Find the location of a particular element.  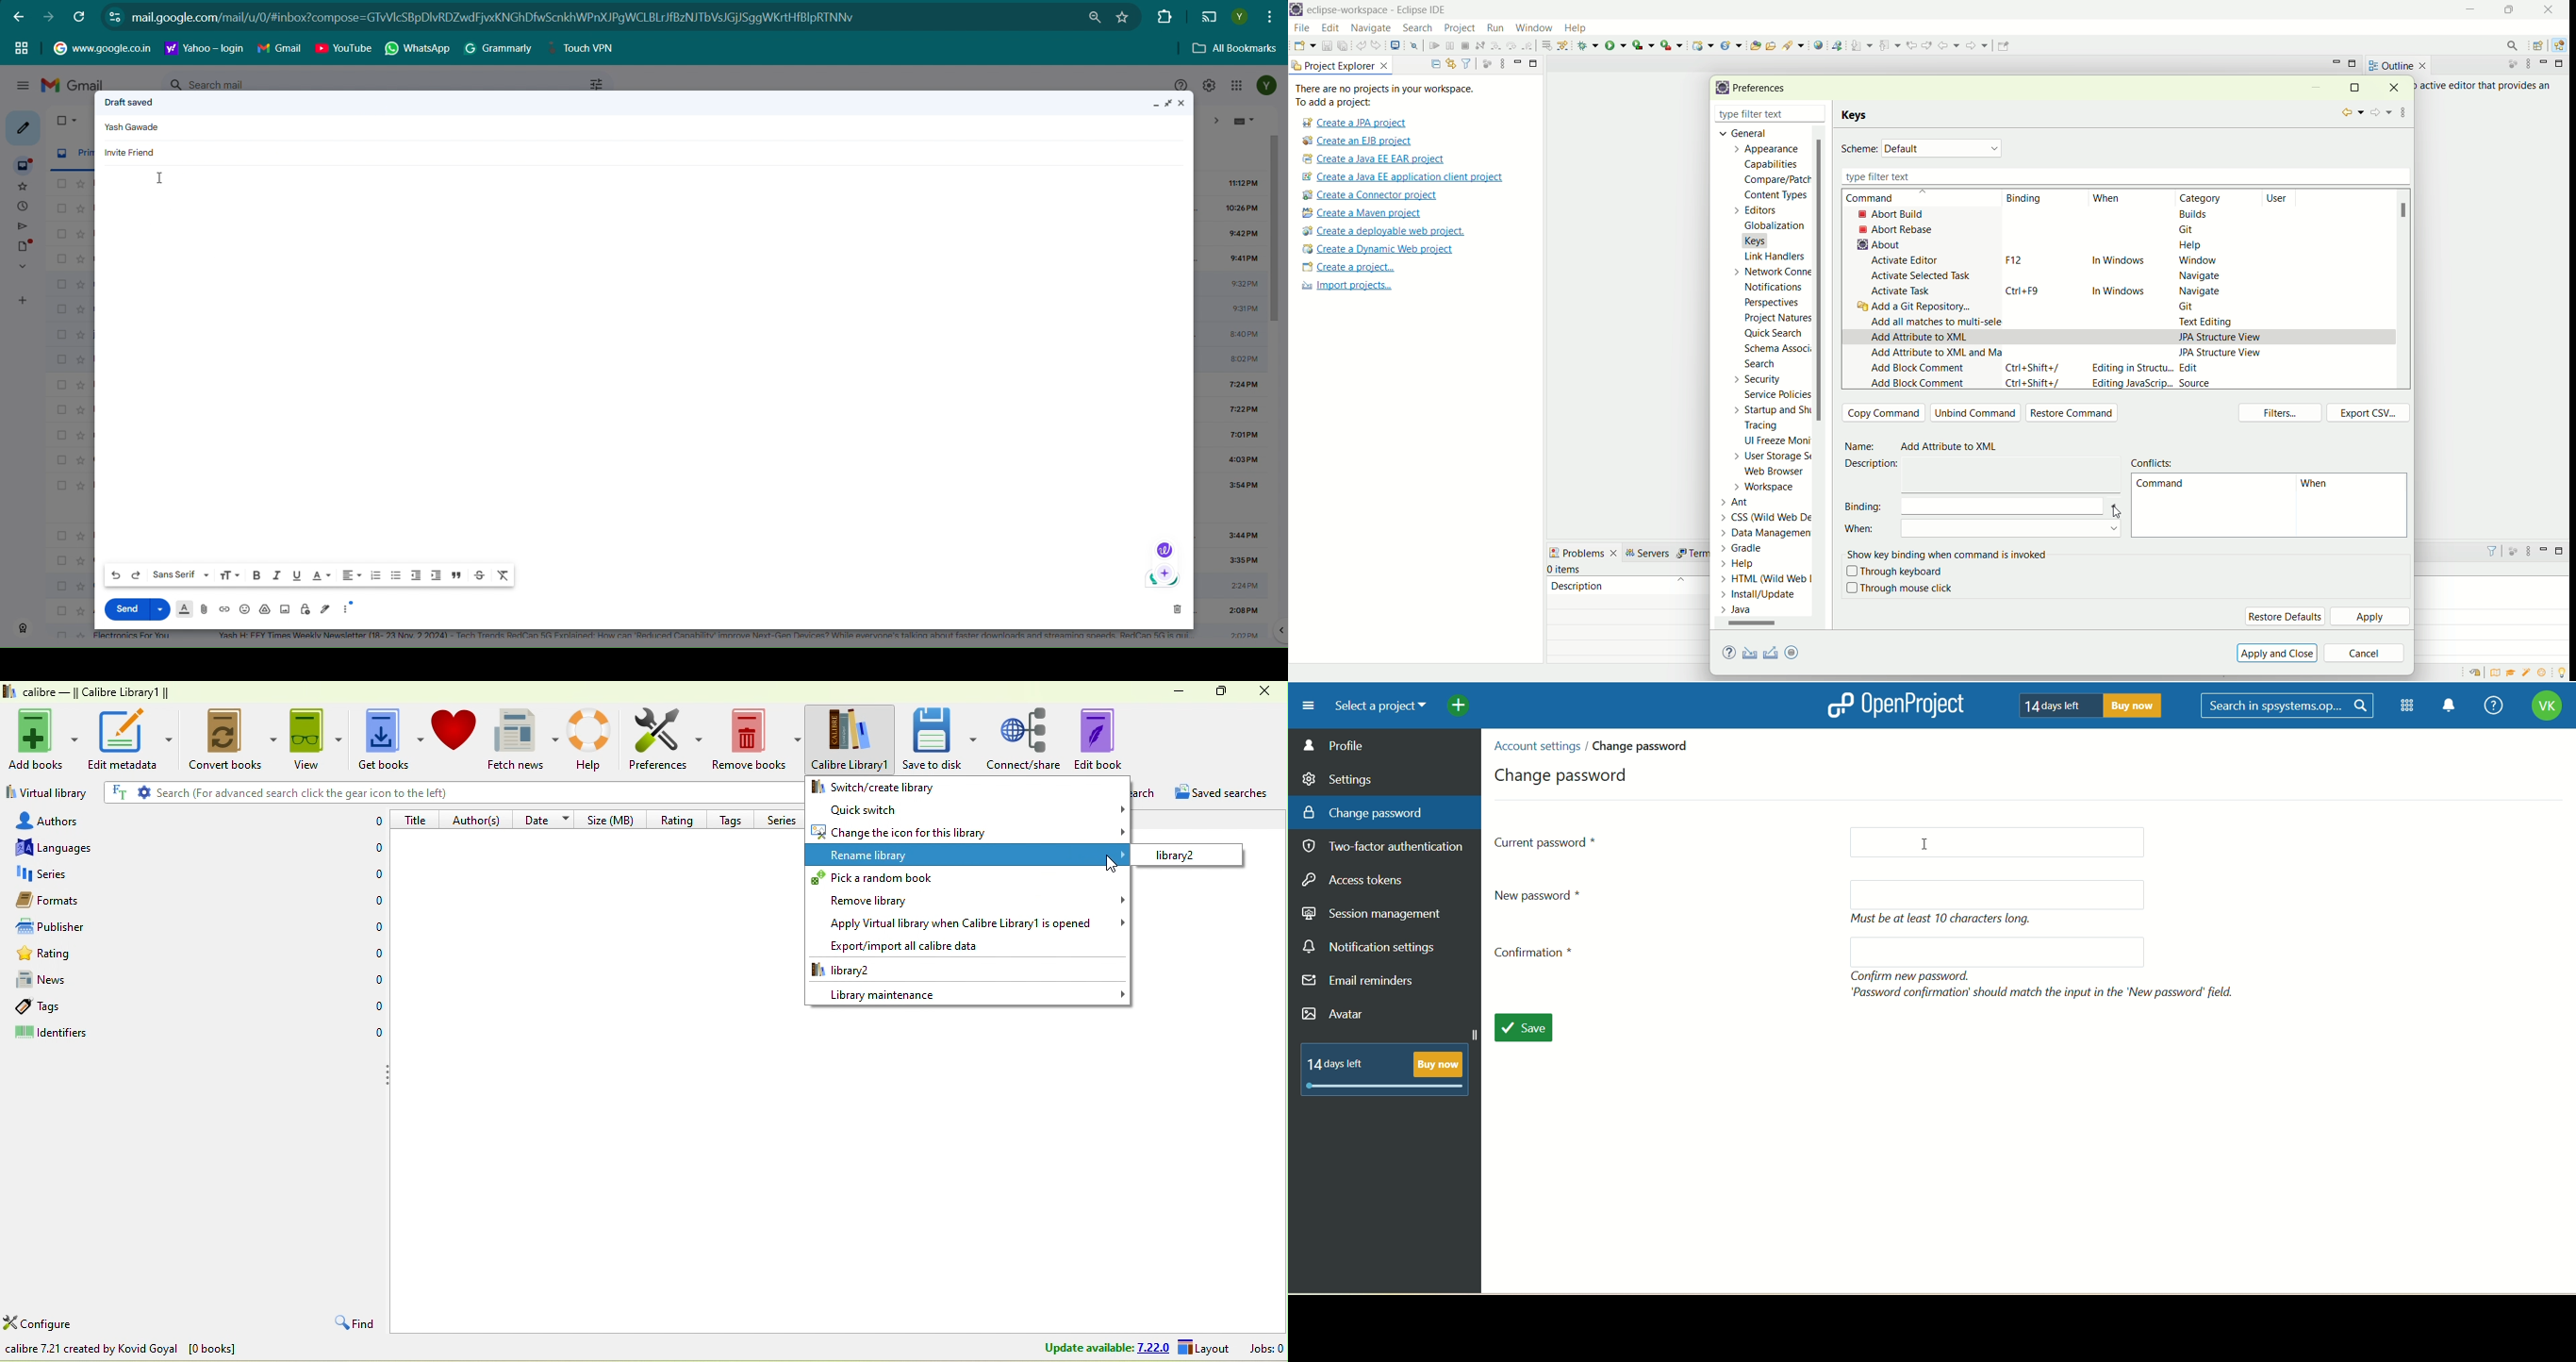

change password is located at coordinates (1363, 812).